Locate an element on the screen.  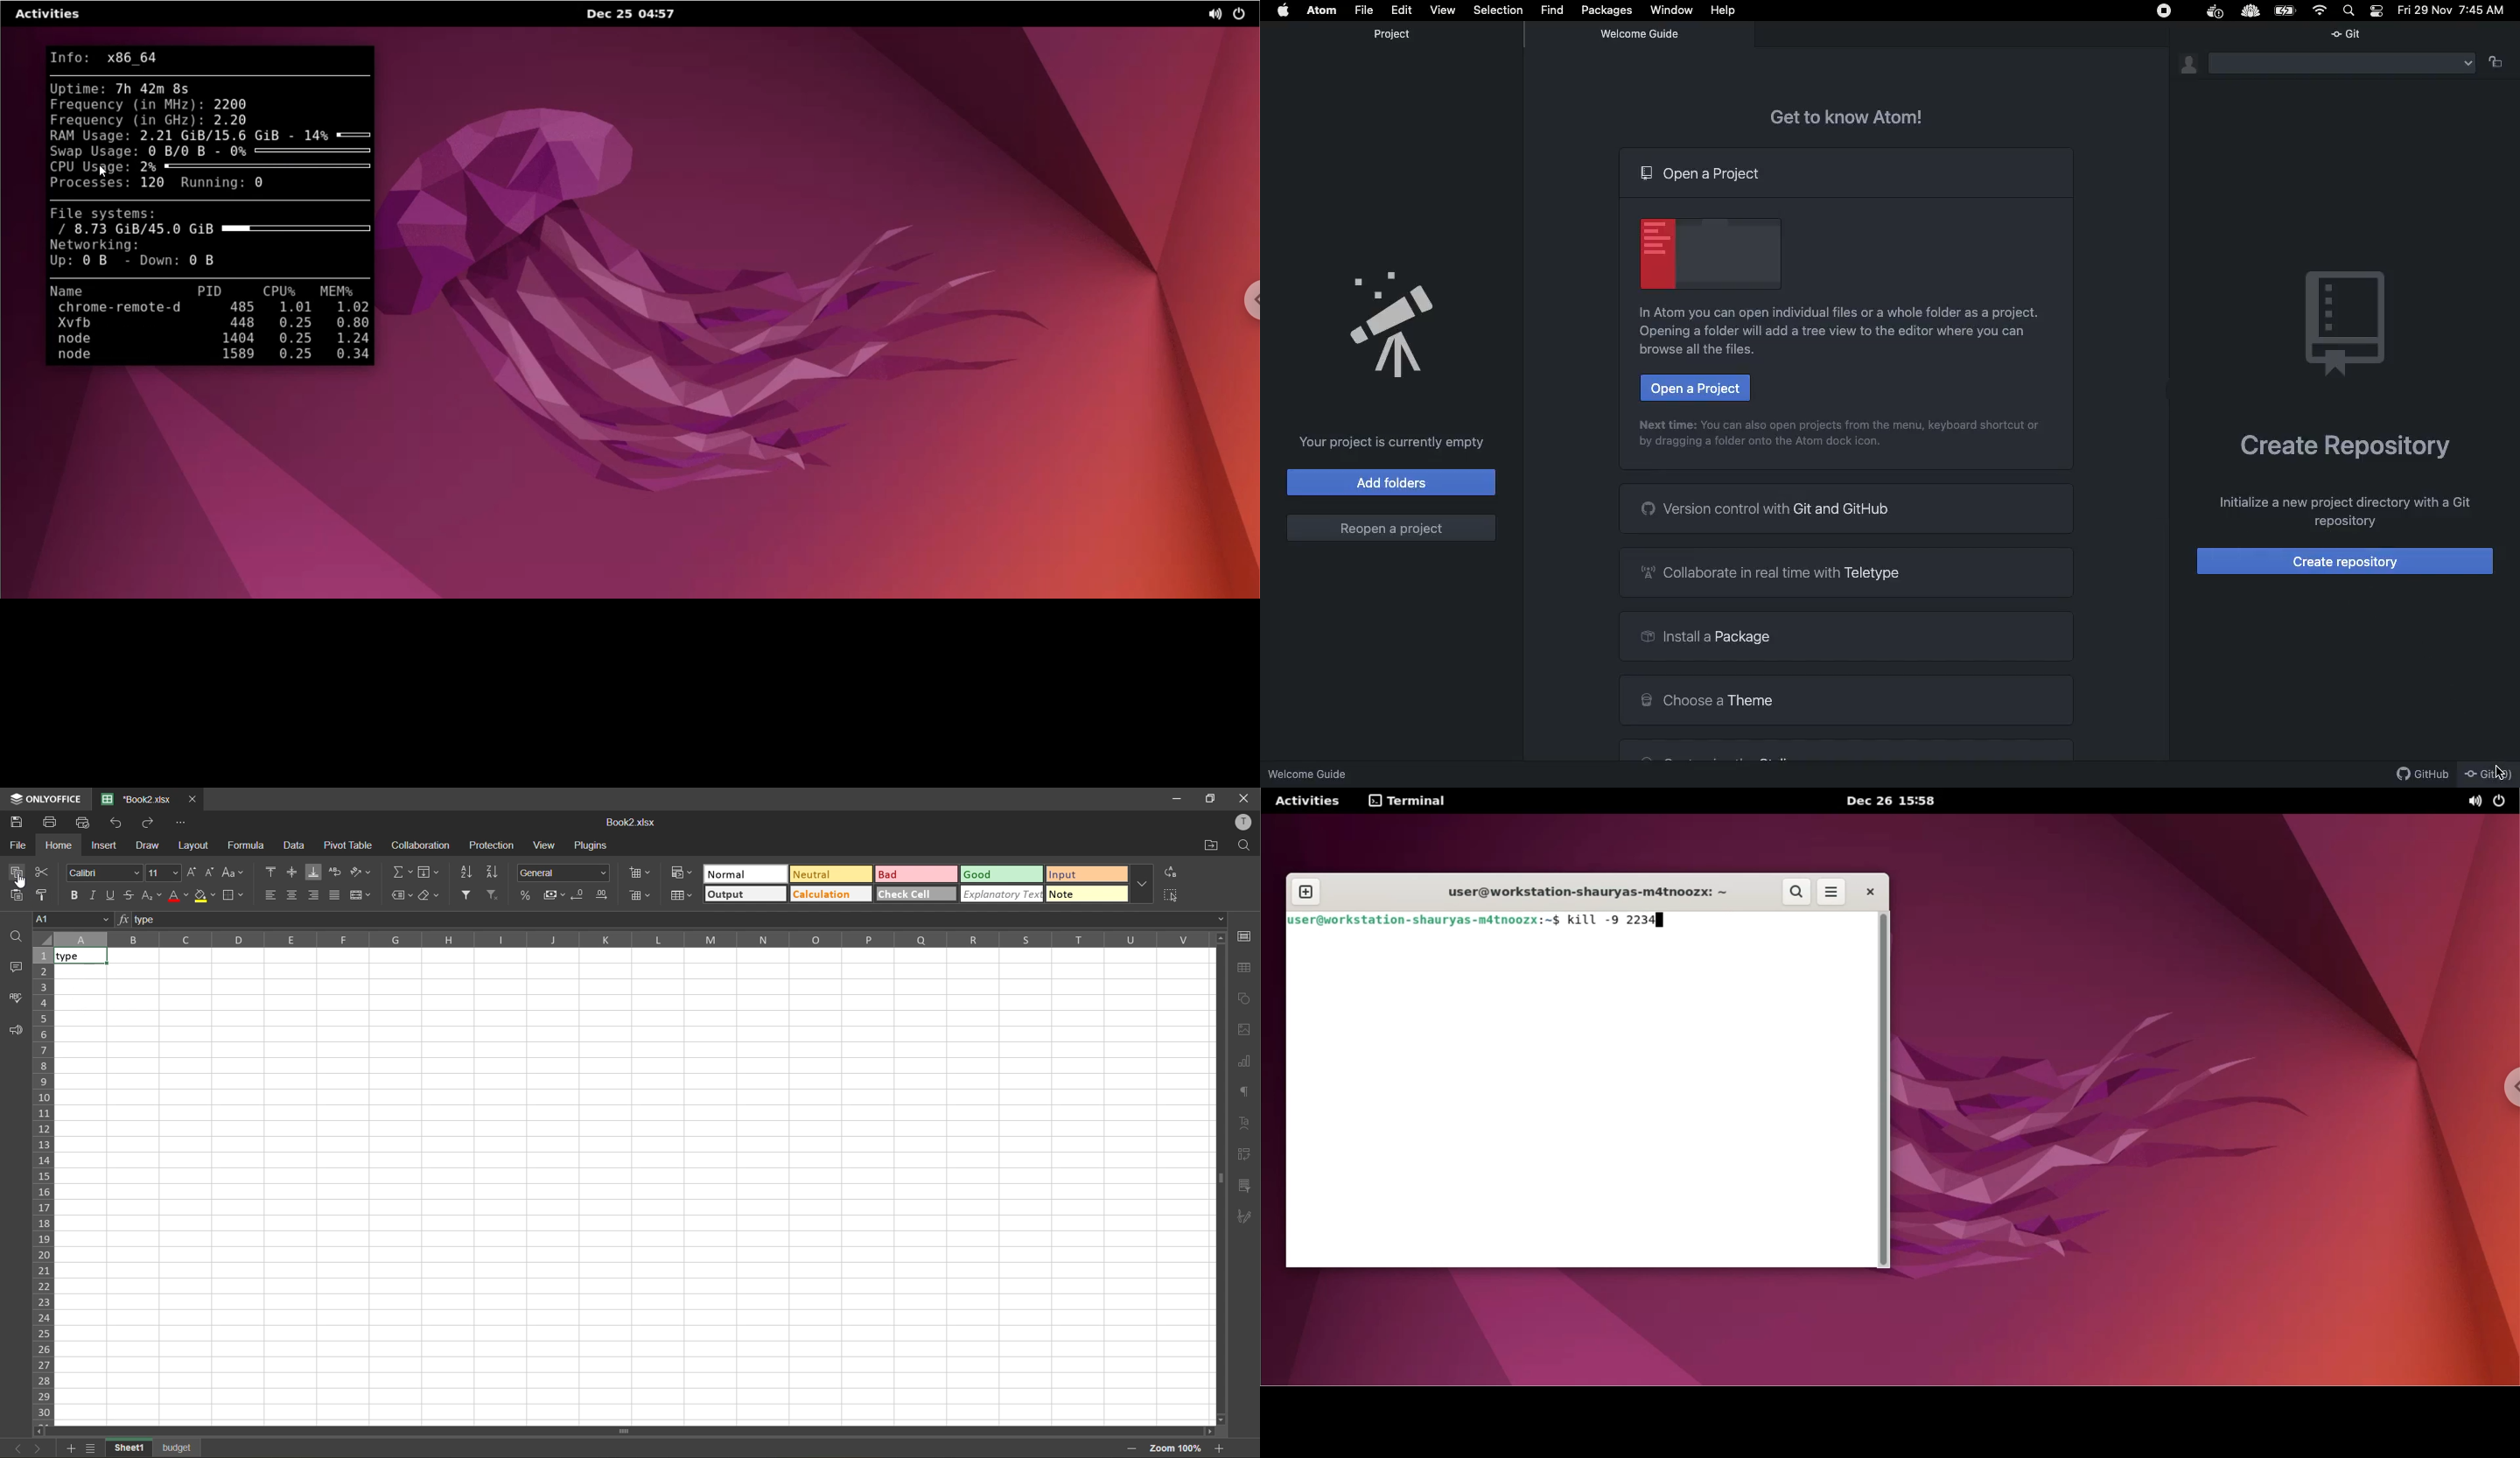
Open a project is located at coordinates (1697, 389).